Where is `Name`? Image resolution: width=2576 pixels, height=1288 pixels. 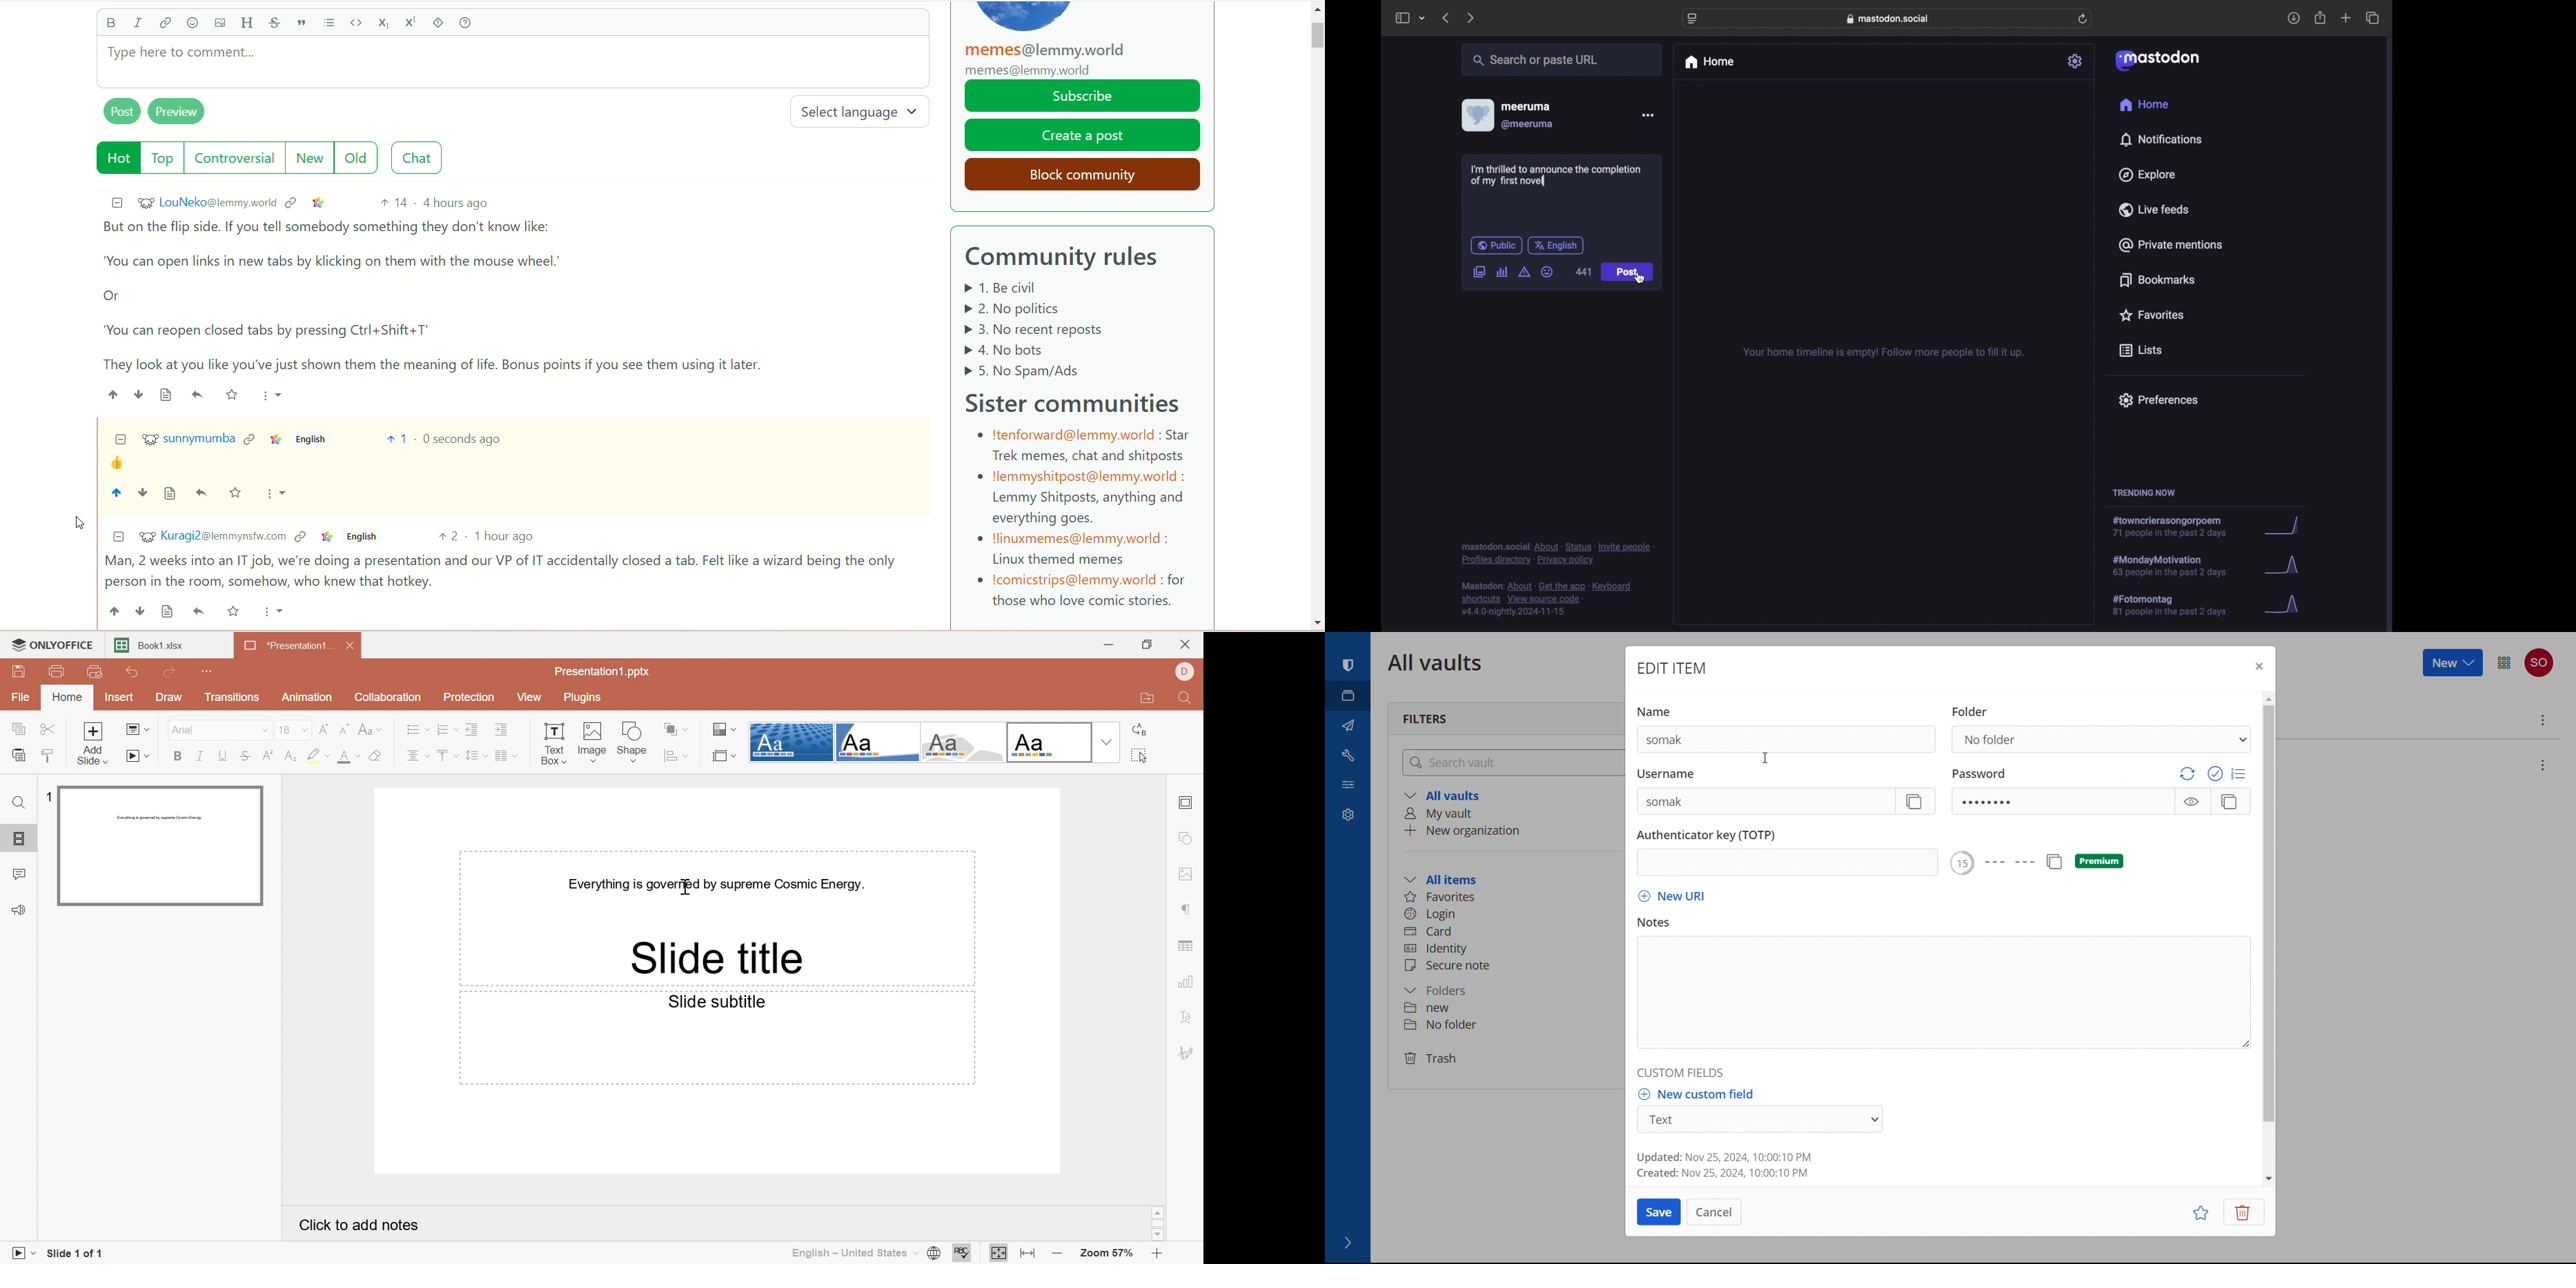 Name is located at coordinates (1664, 708).